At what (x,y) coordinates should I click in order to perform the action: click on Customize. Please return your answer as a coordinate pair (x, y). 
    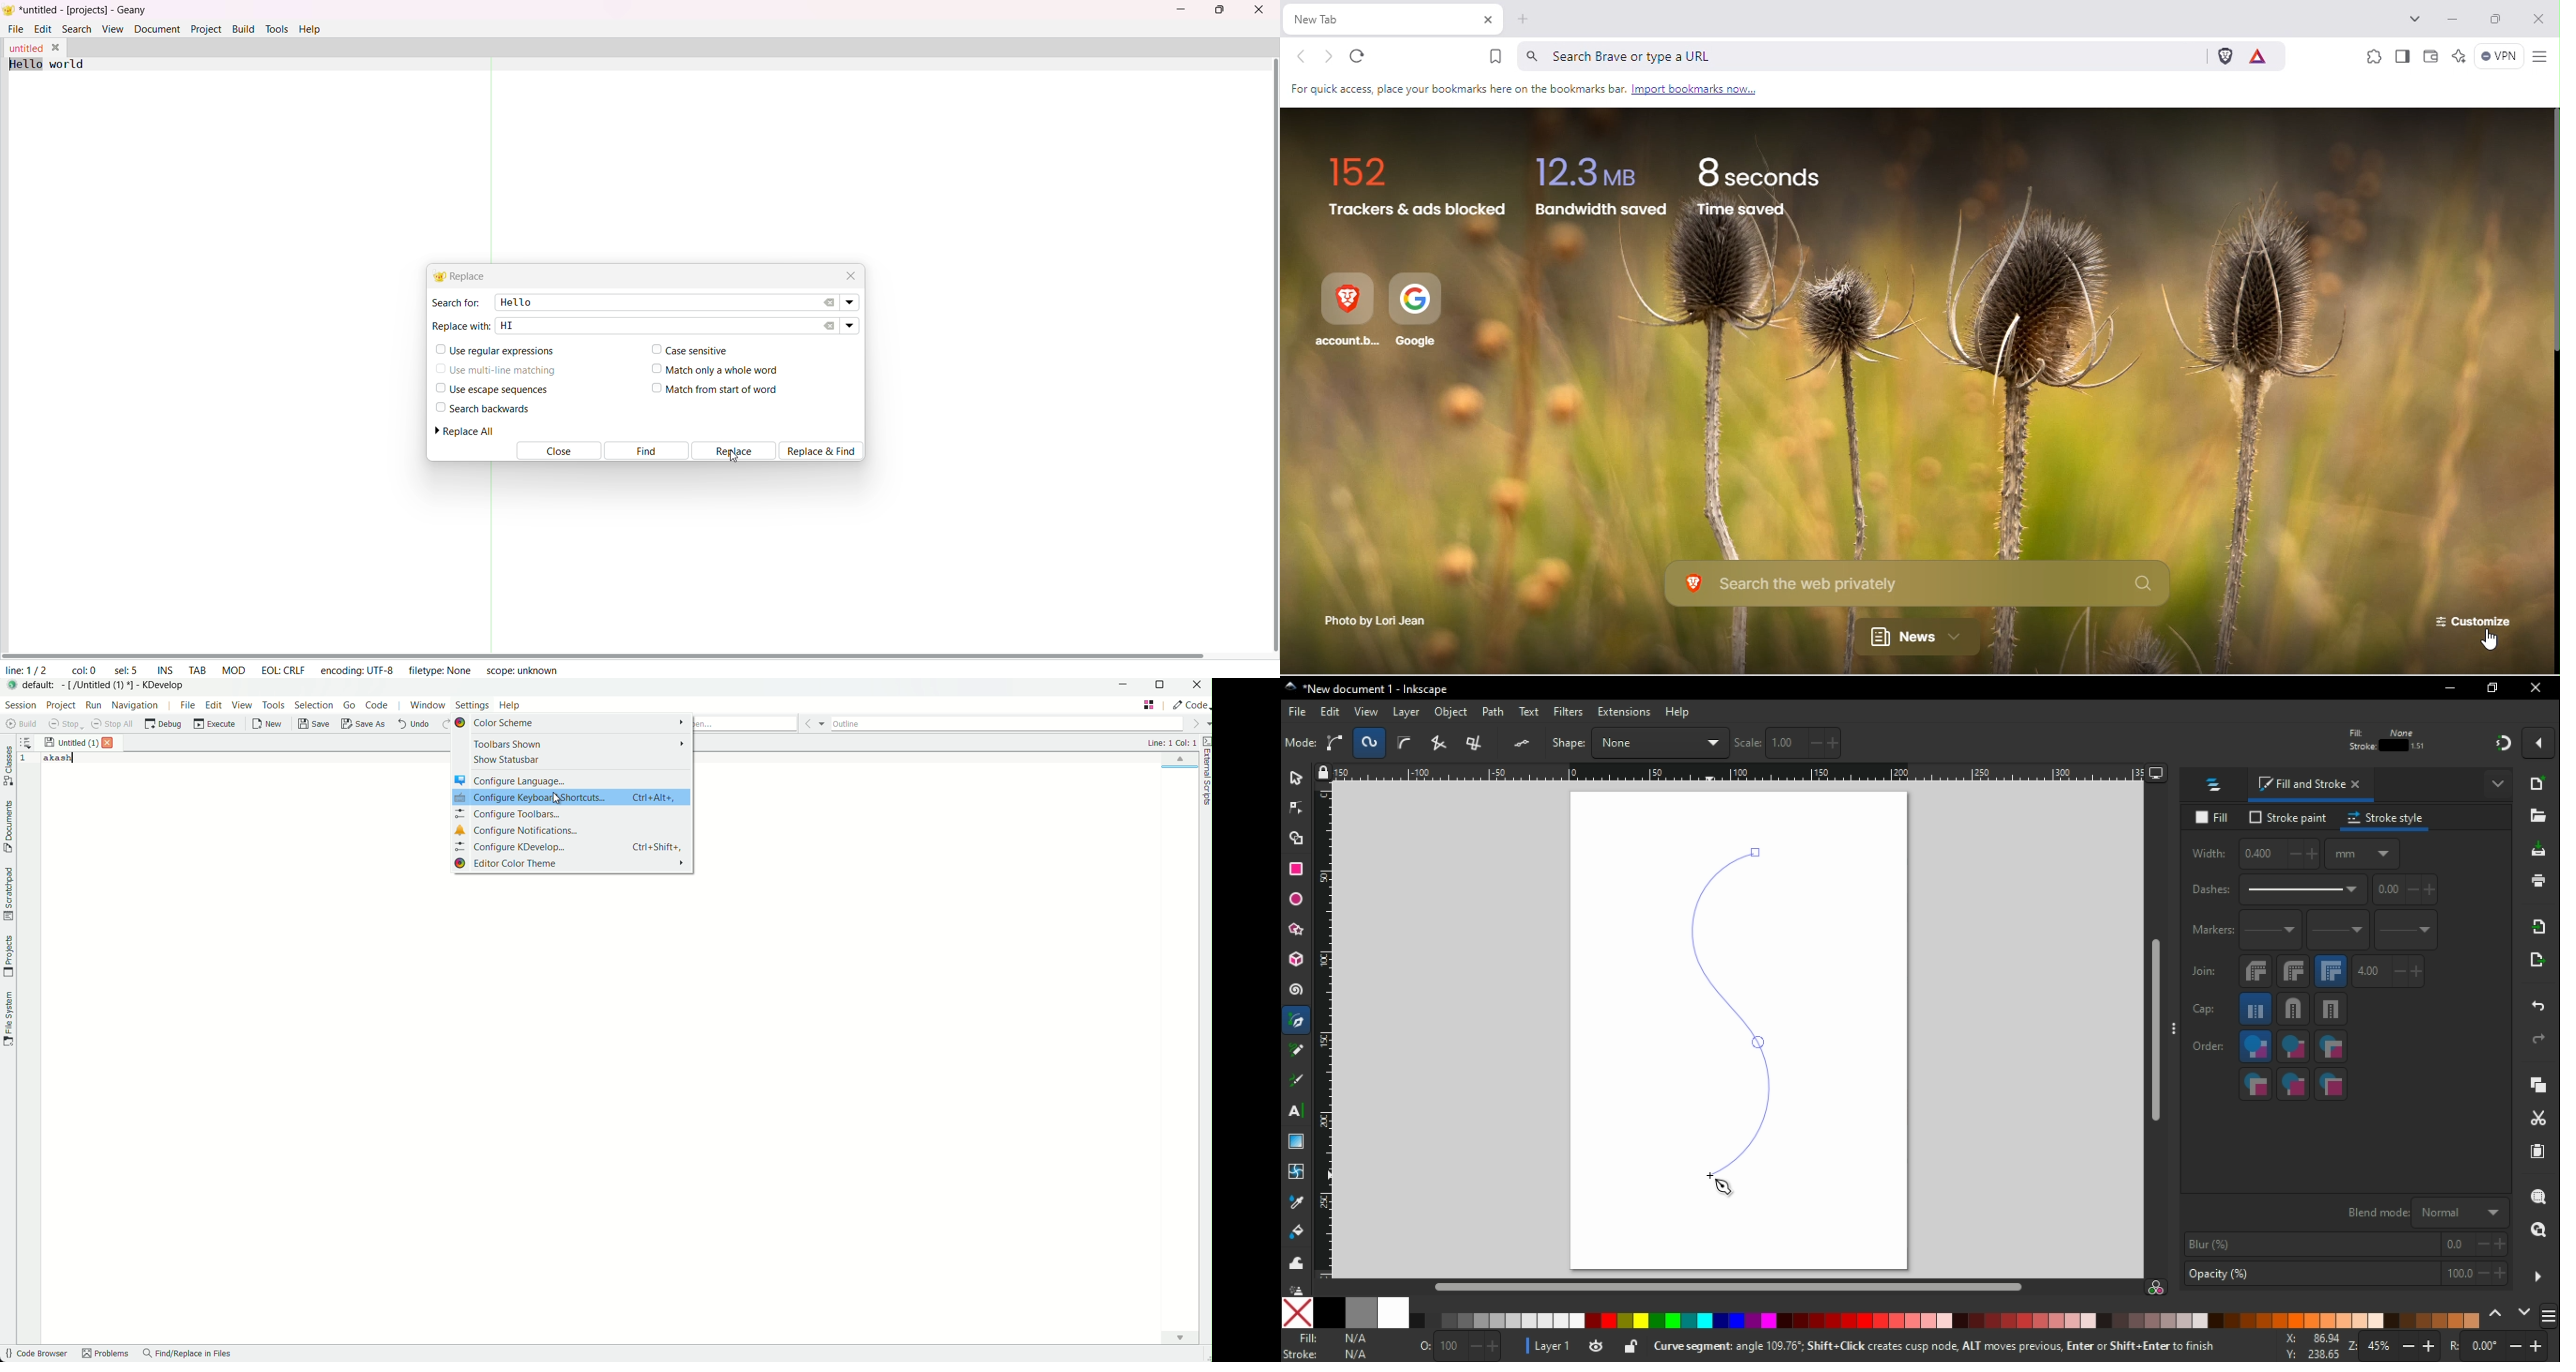
    Looking at the image, I should click on (2470, 618).